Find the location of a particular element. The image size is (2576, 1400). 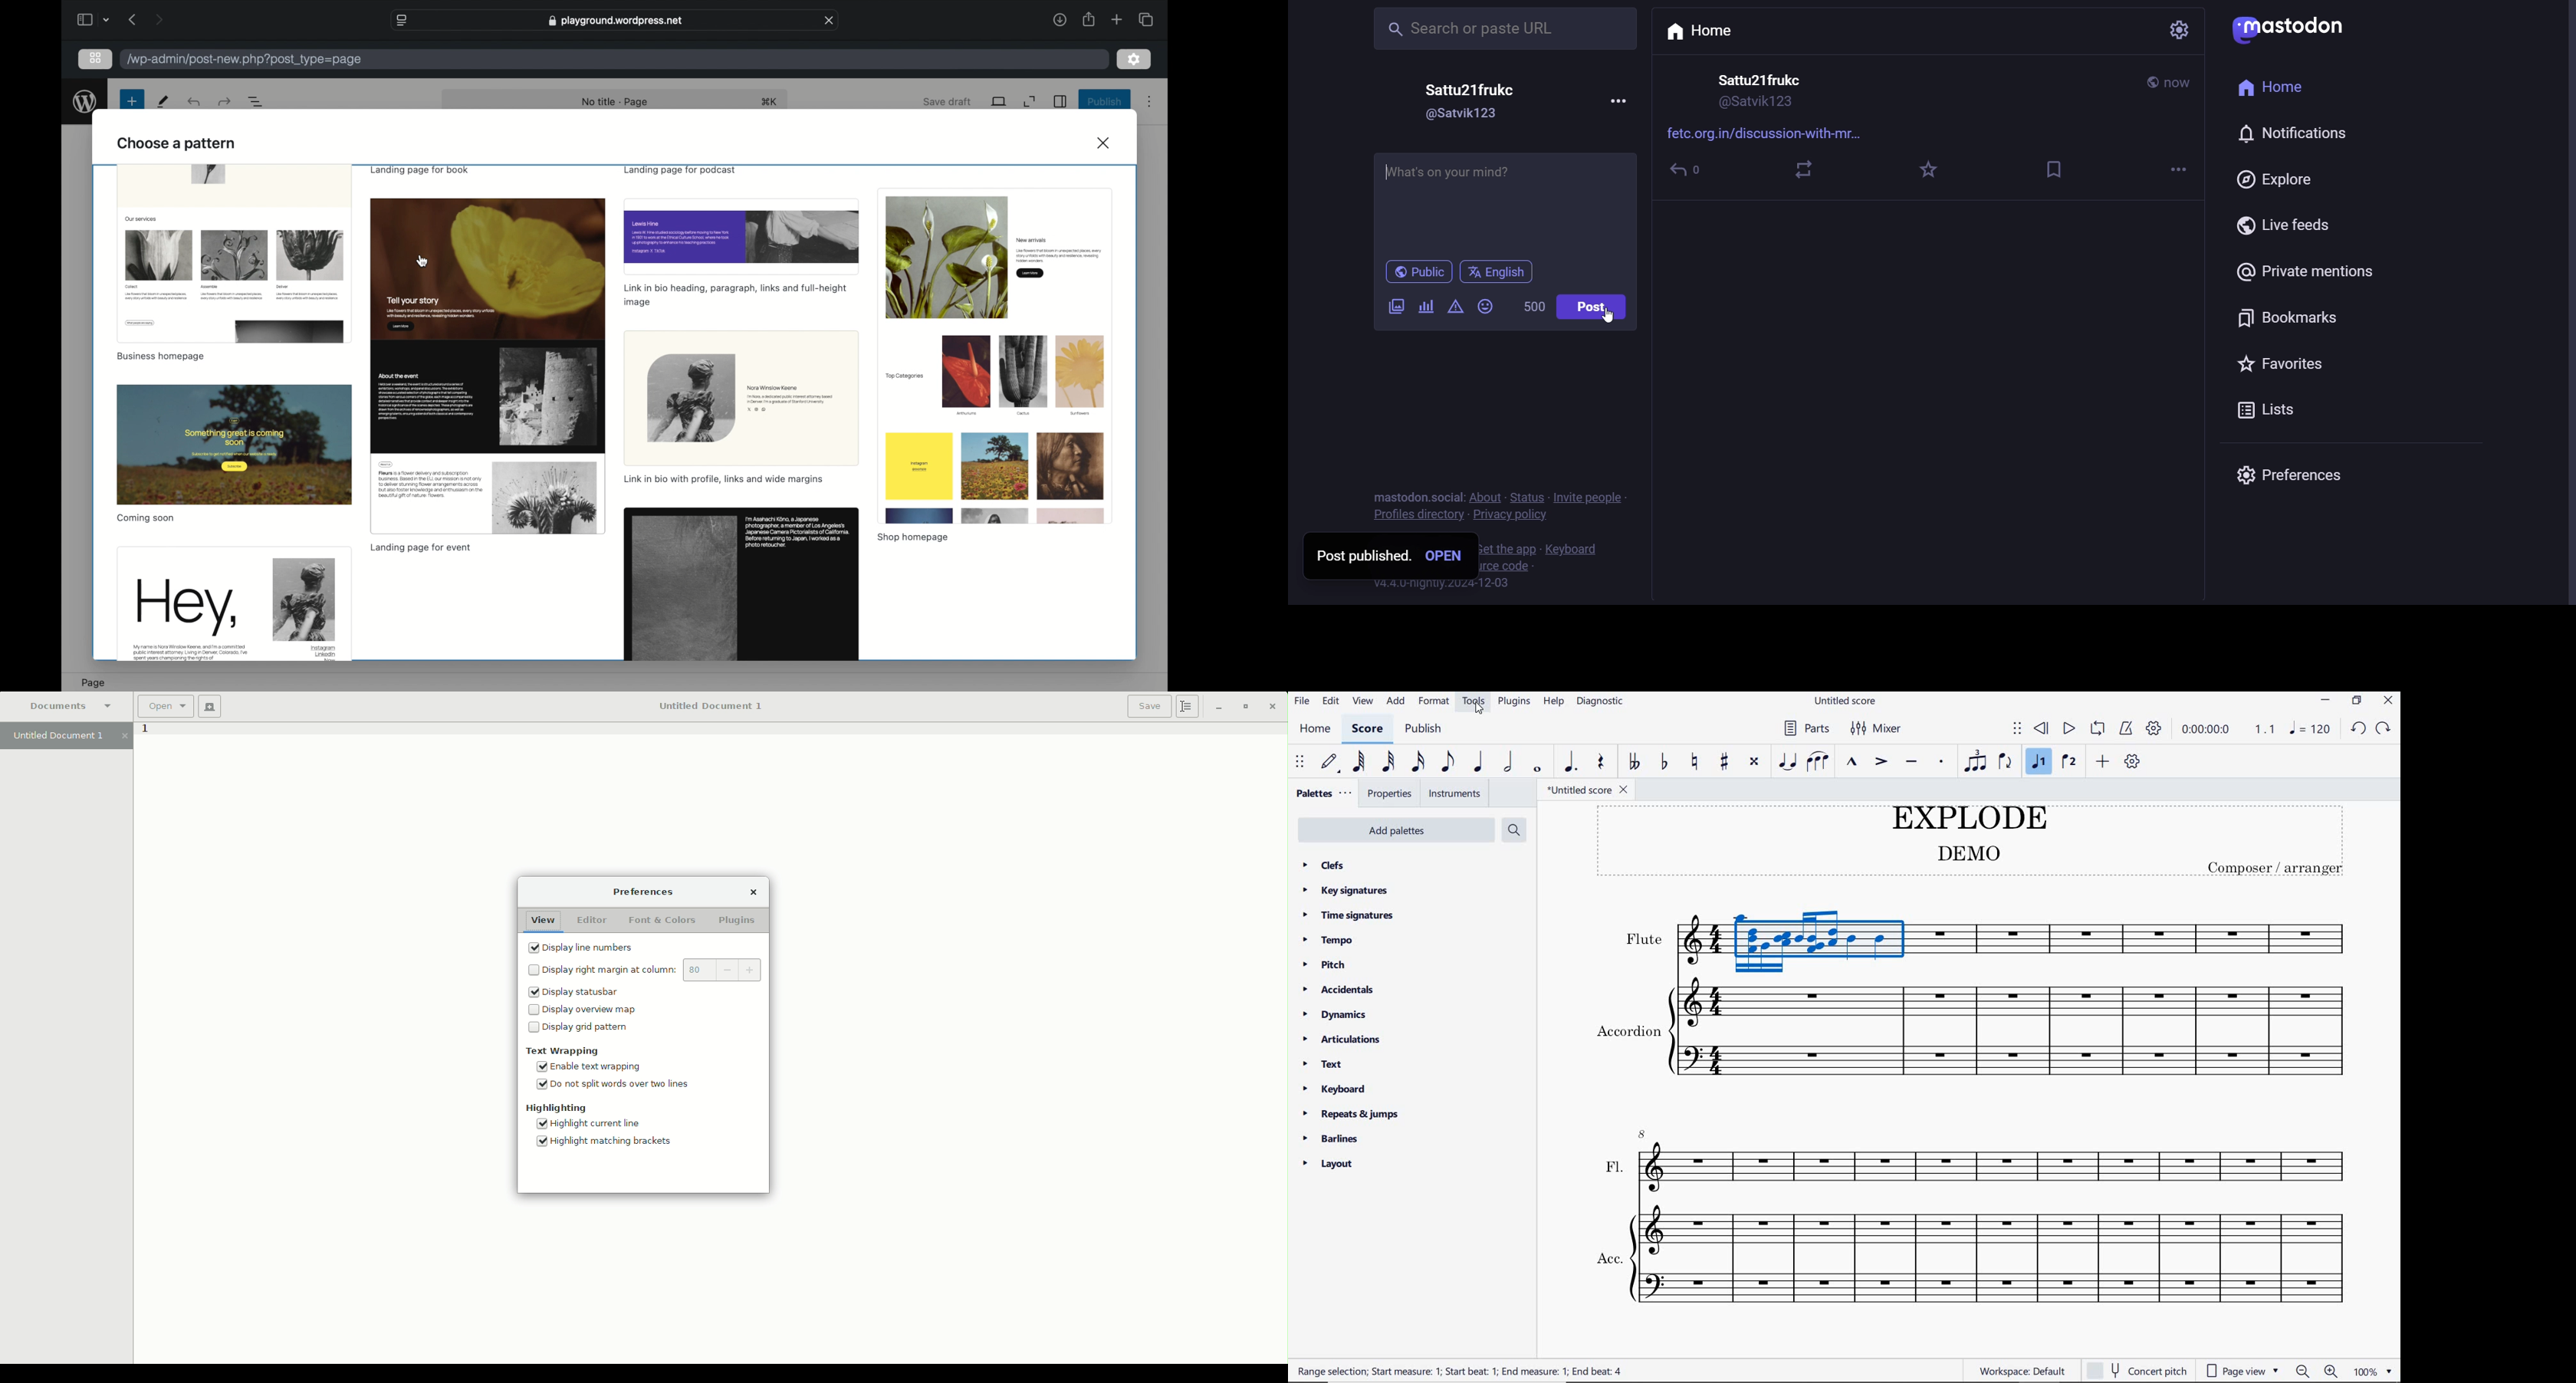

properties is located at coordinates (1389, 794).